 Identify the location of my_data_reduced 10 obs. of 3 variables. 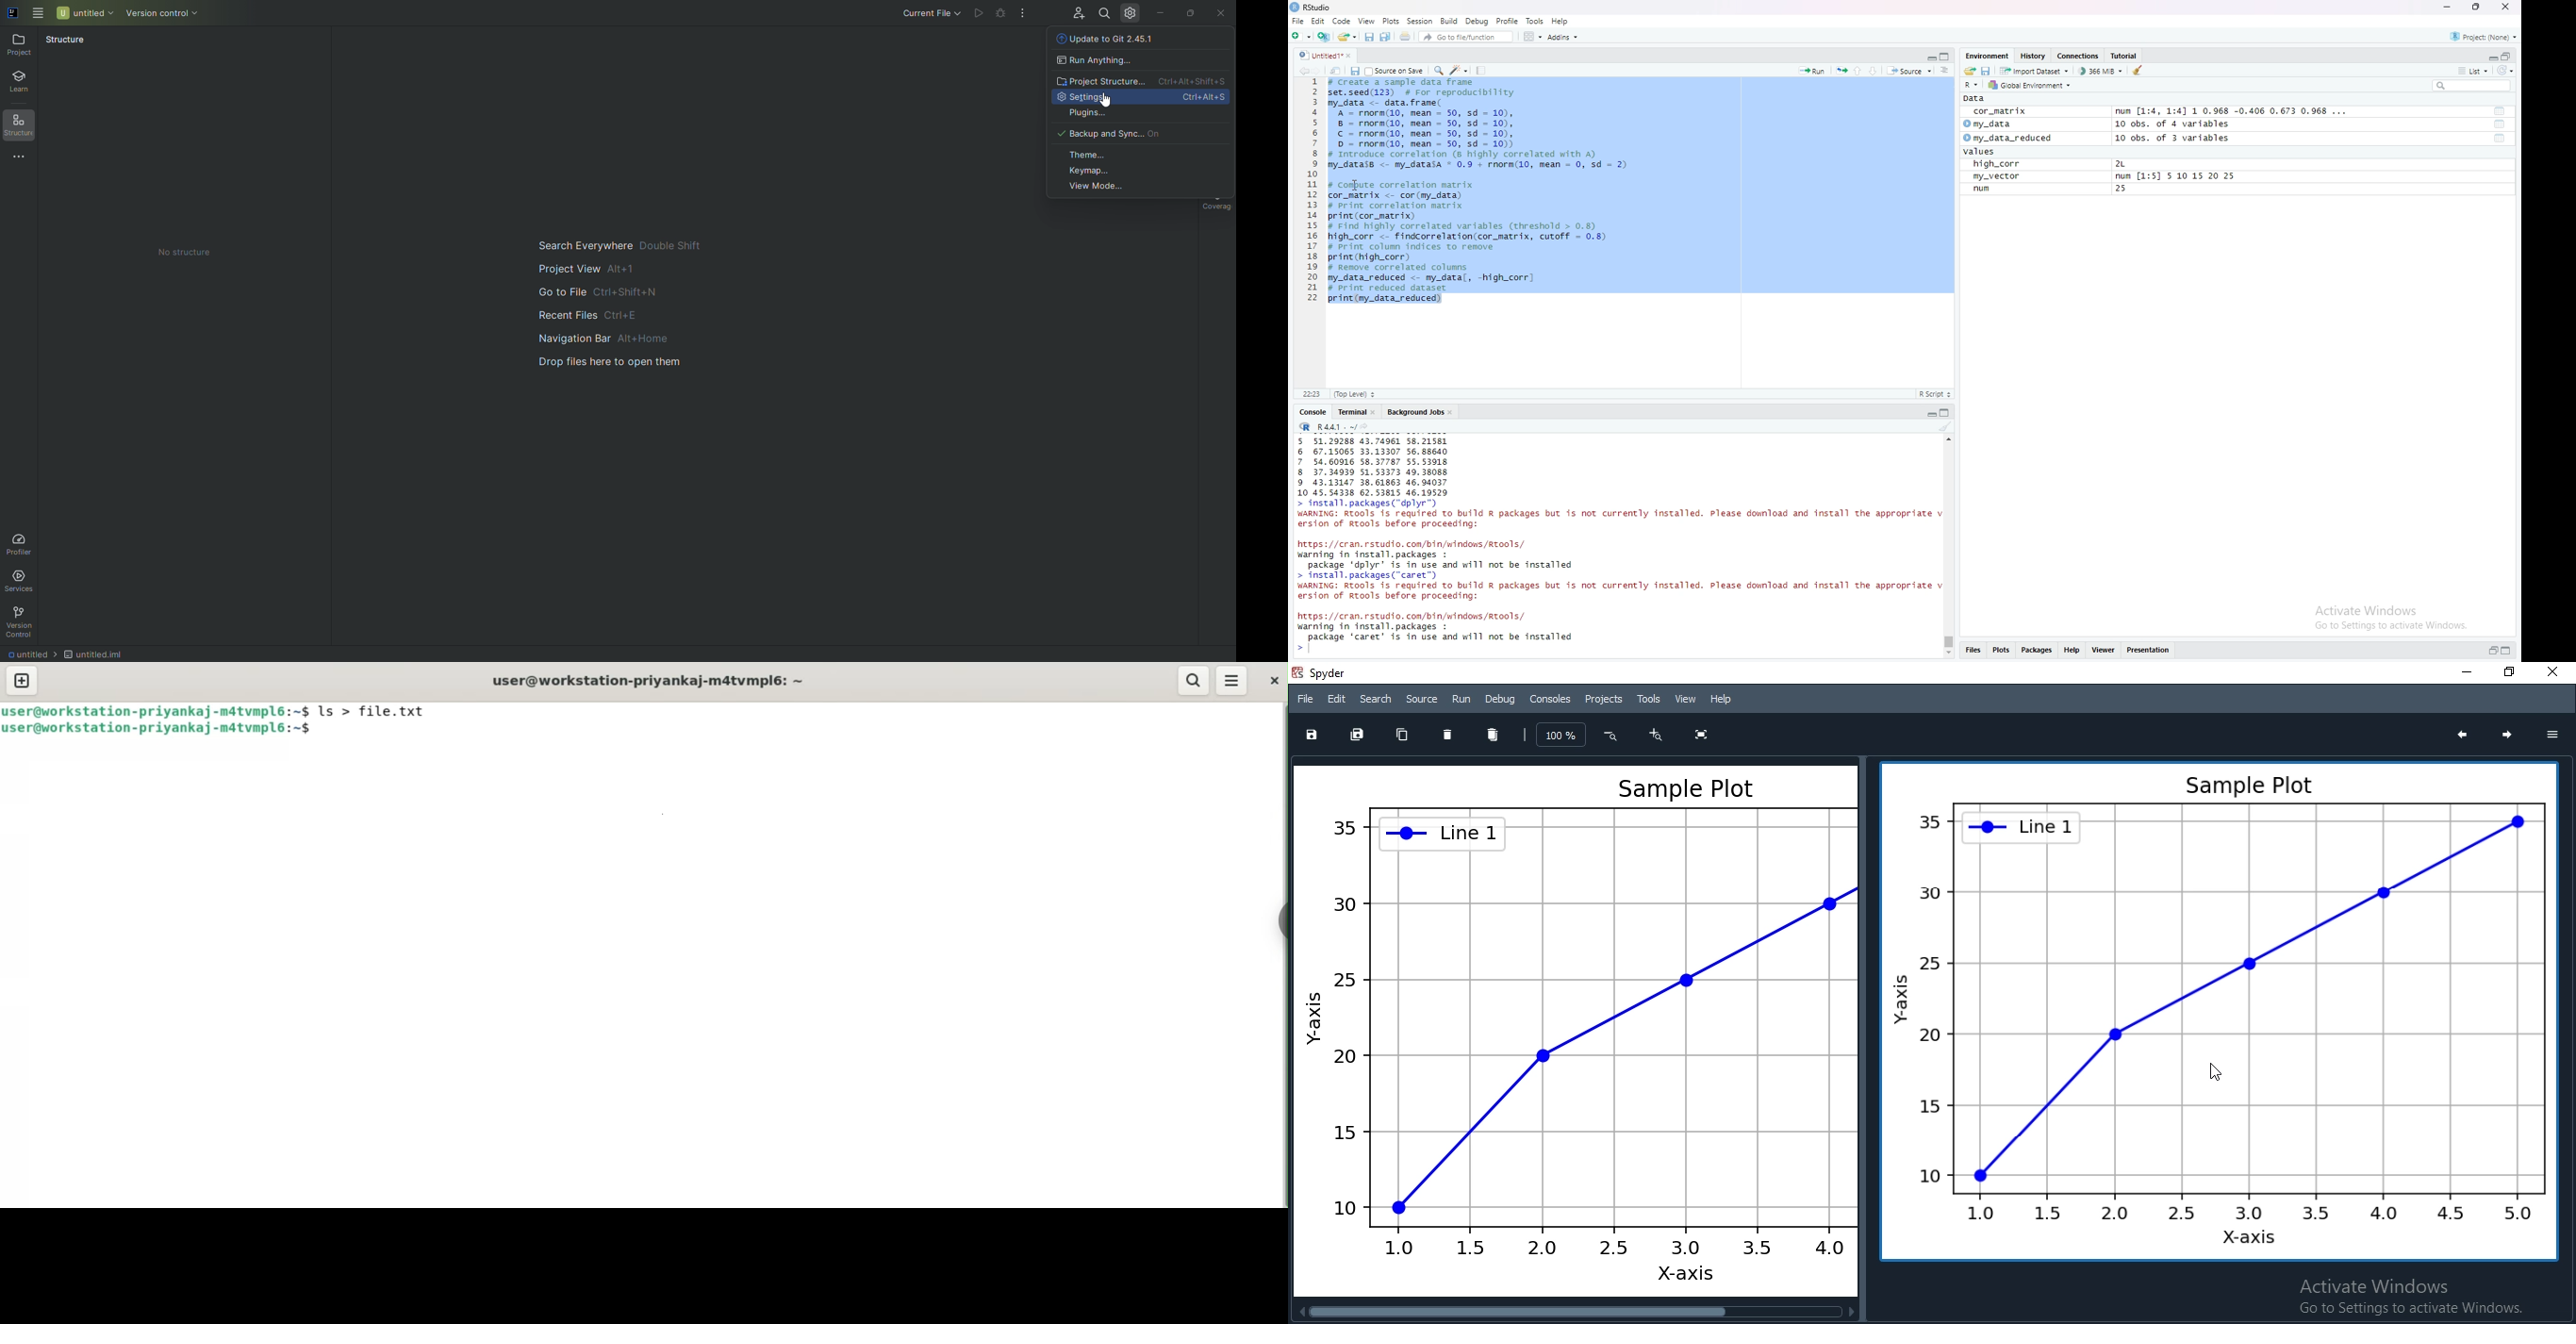
(2102, 138).